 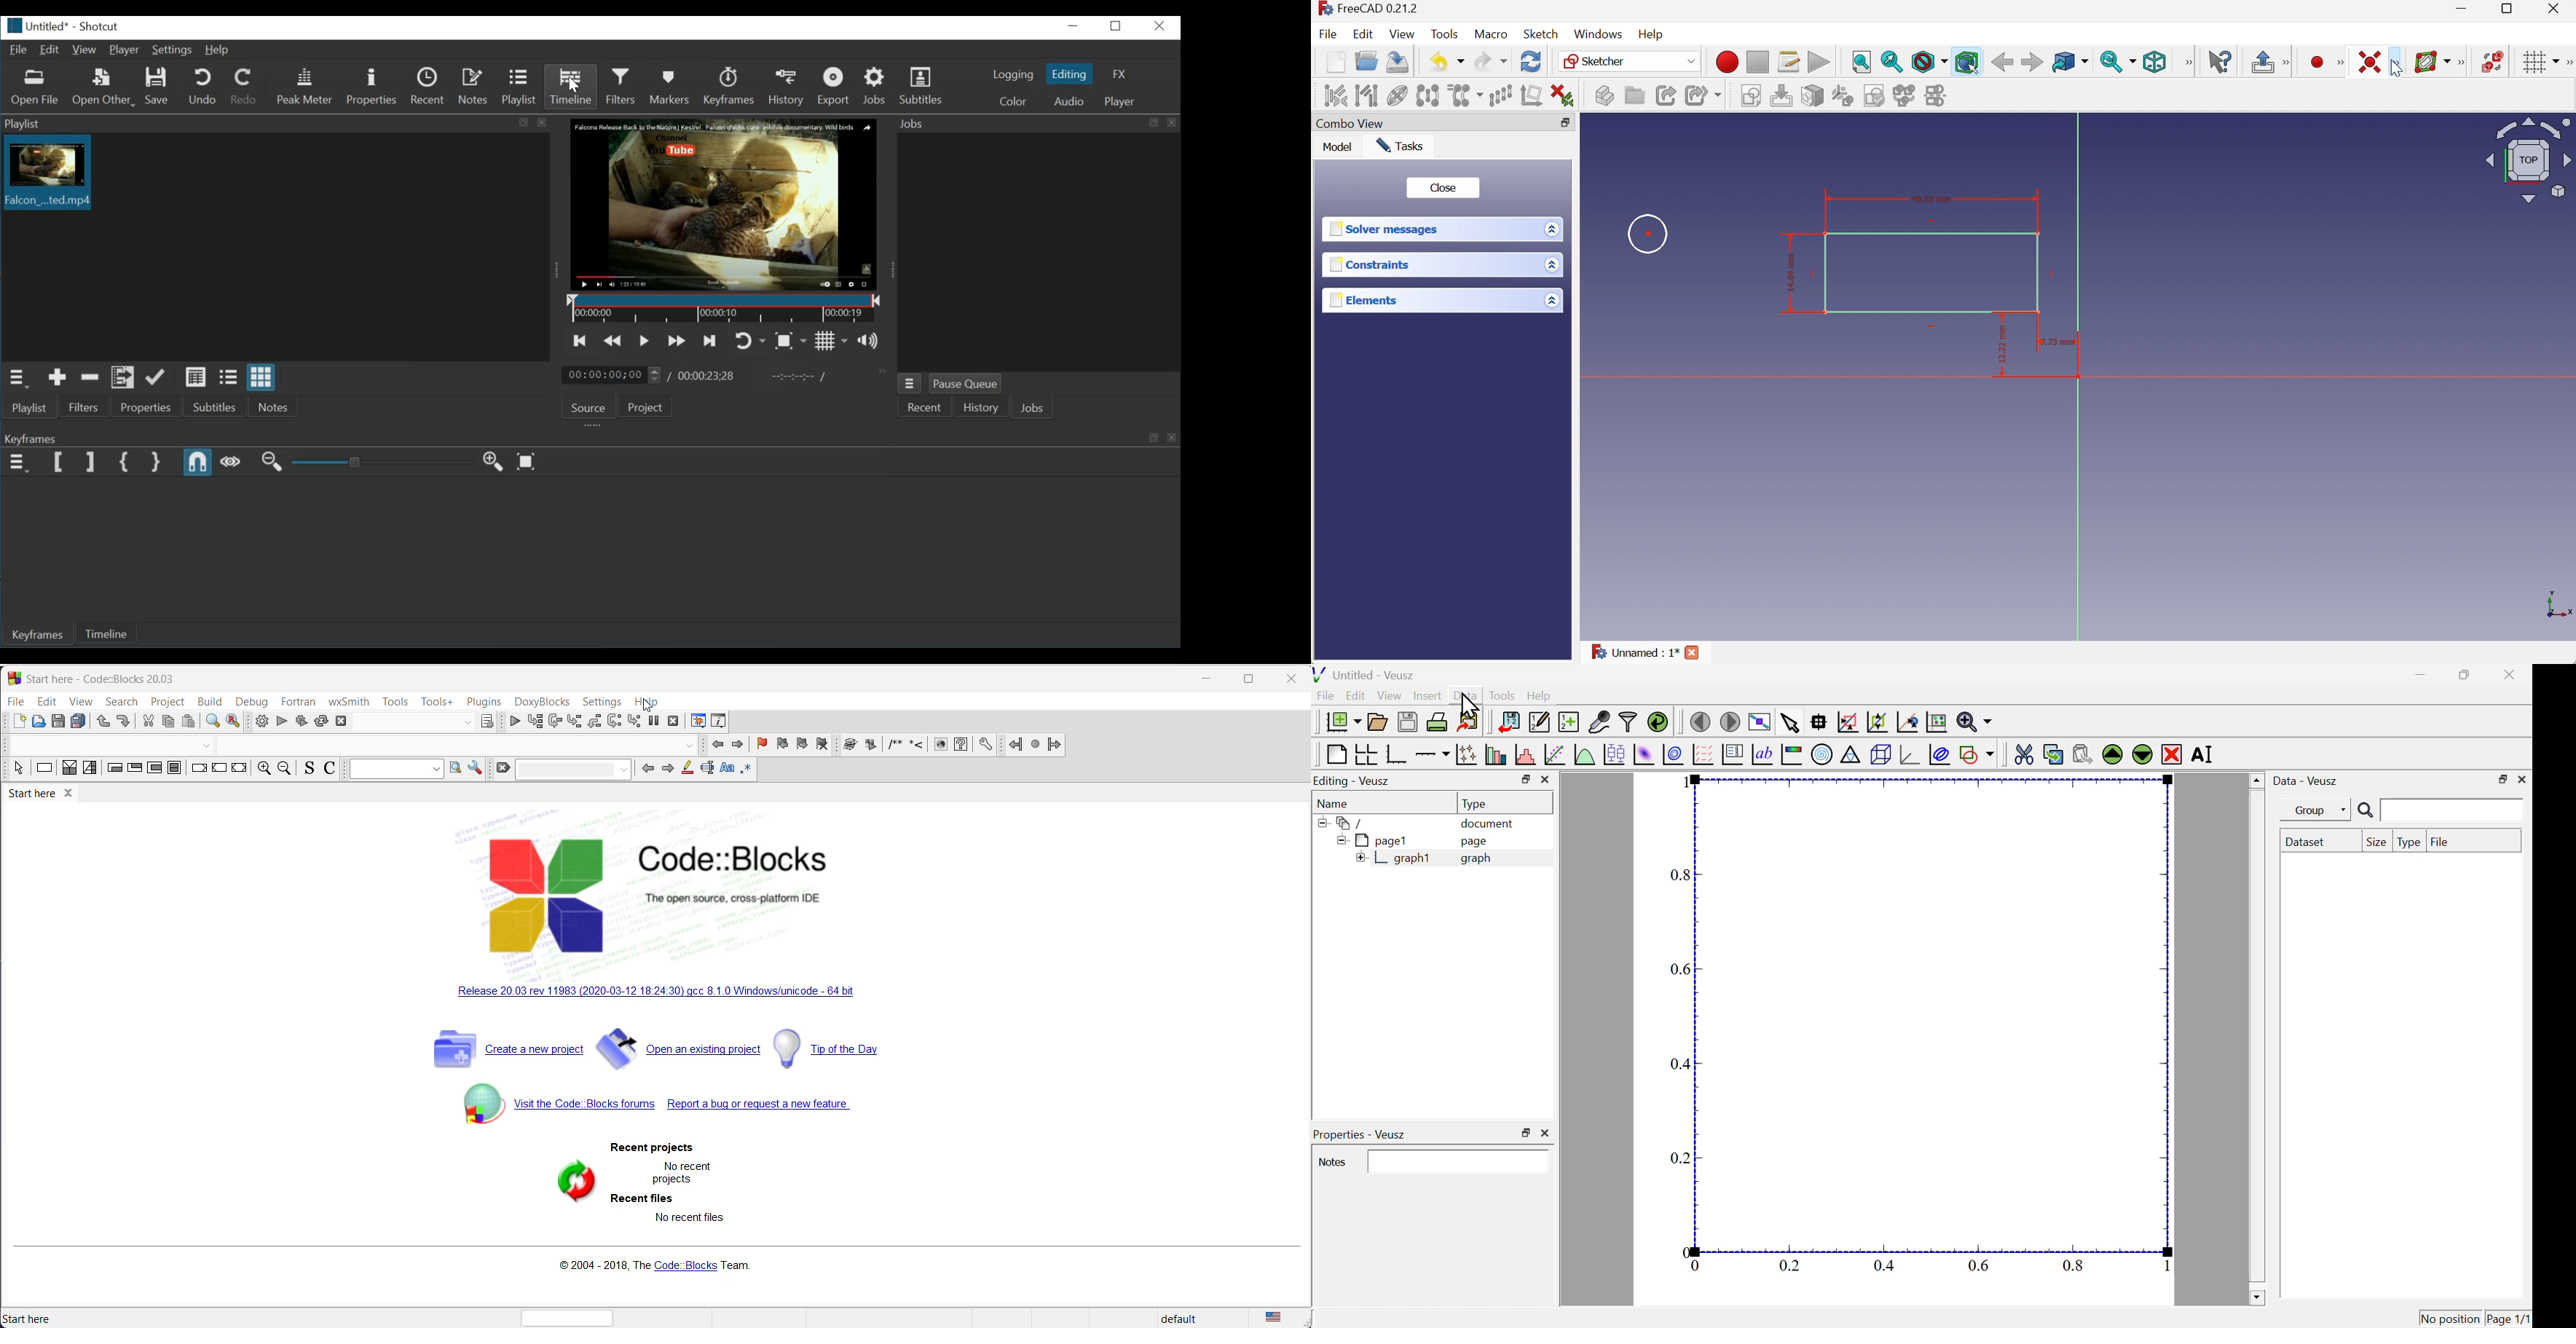 What do you see at coordinates (1397, 96) in the screenshot?
I see `Show/hide internal geometry` at bounding box center [1397, 96].